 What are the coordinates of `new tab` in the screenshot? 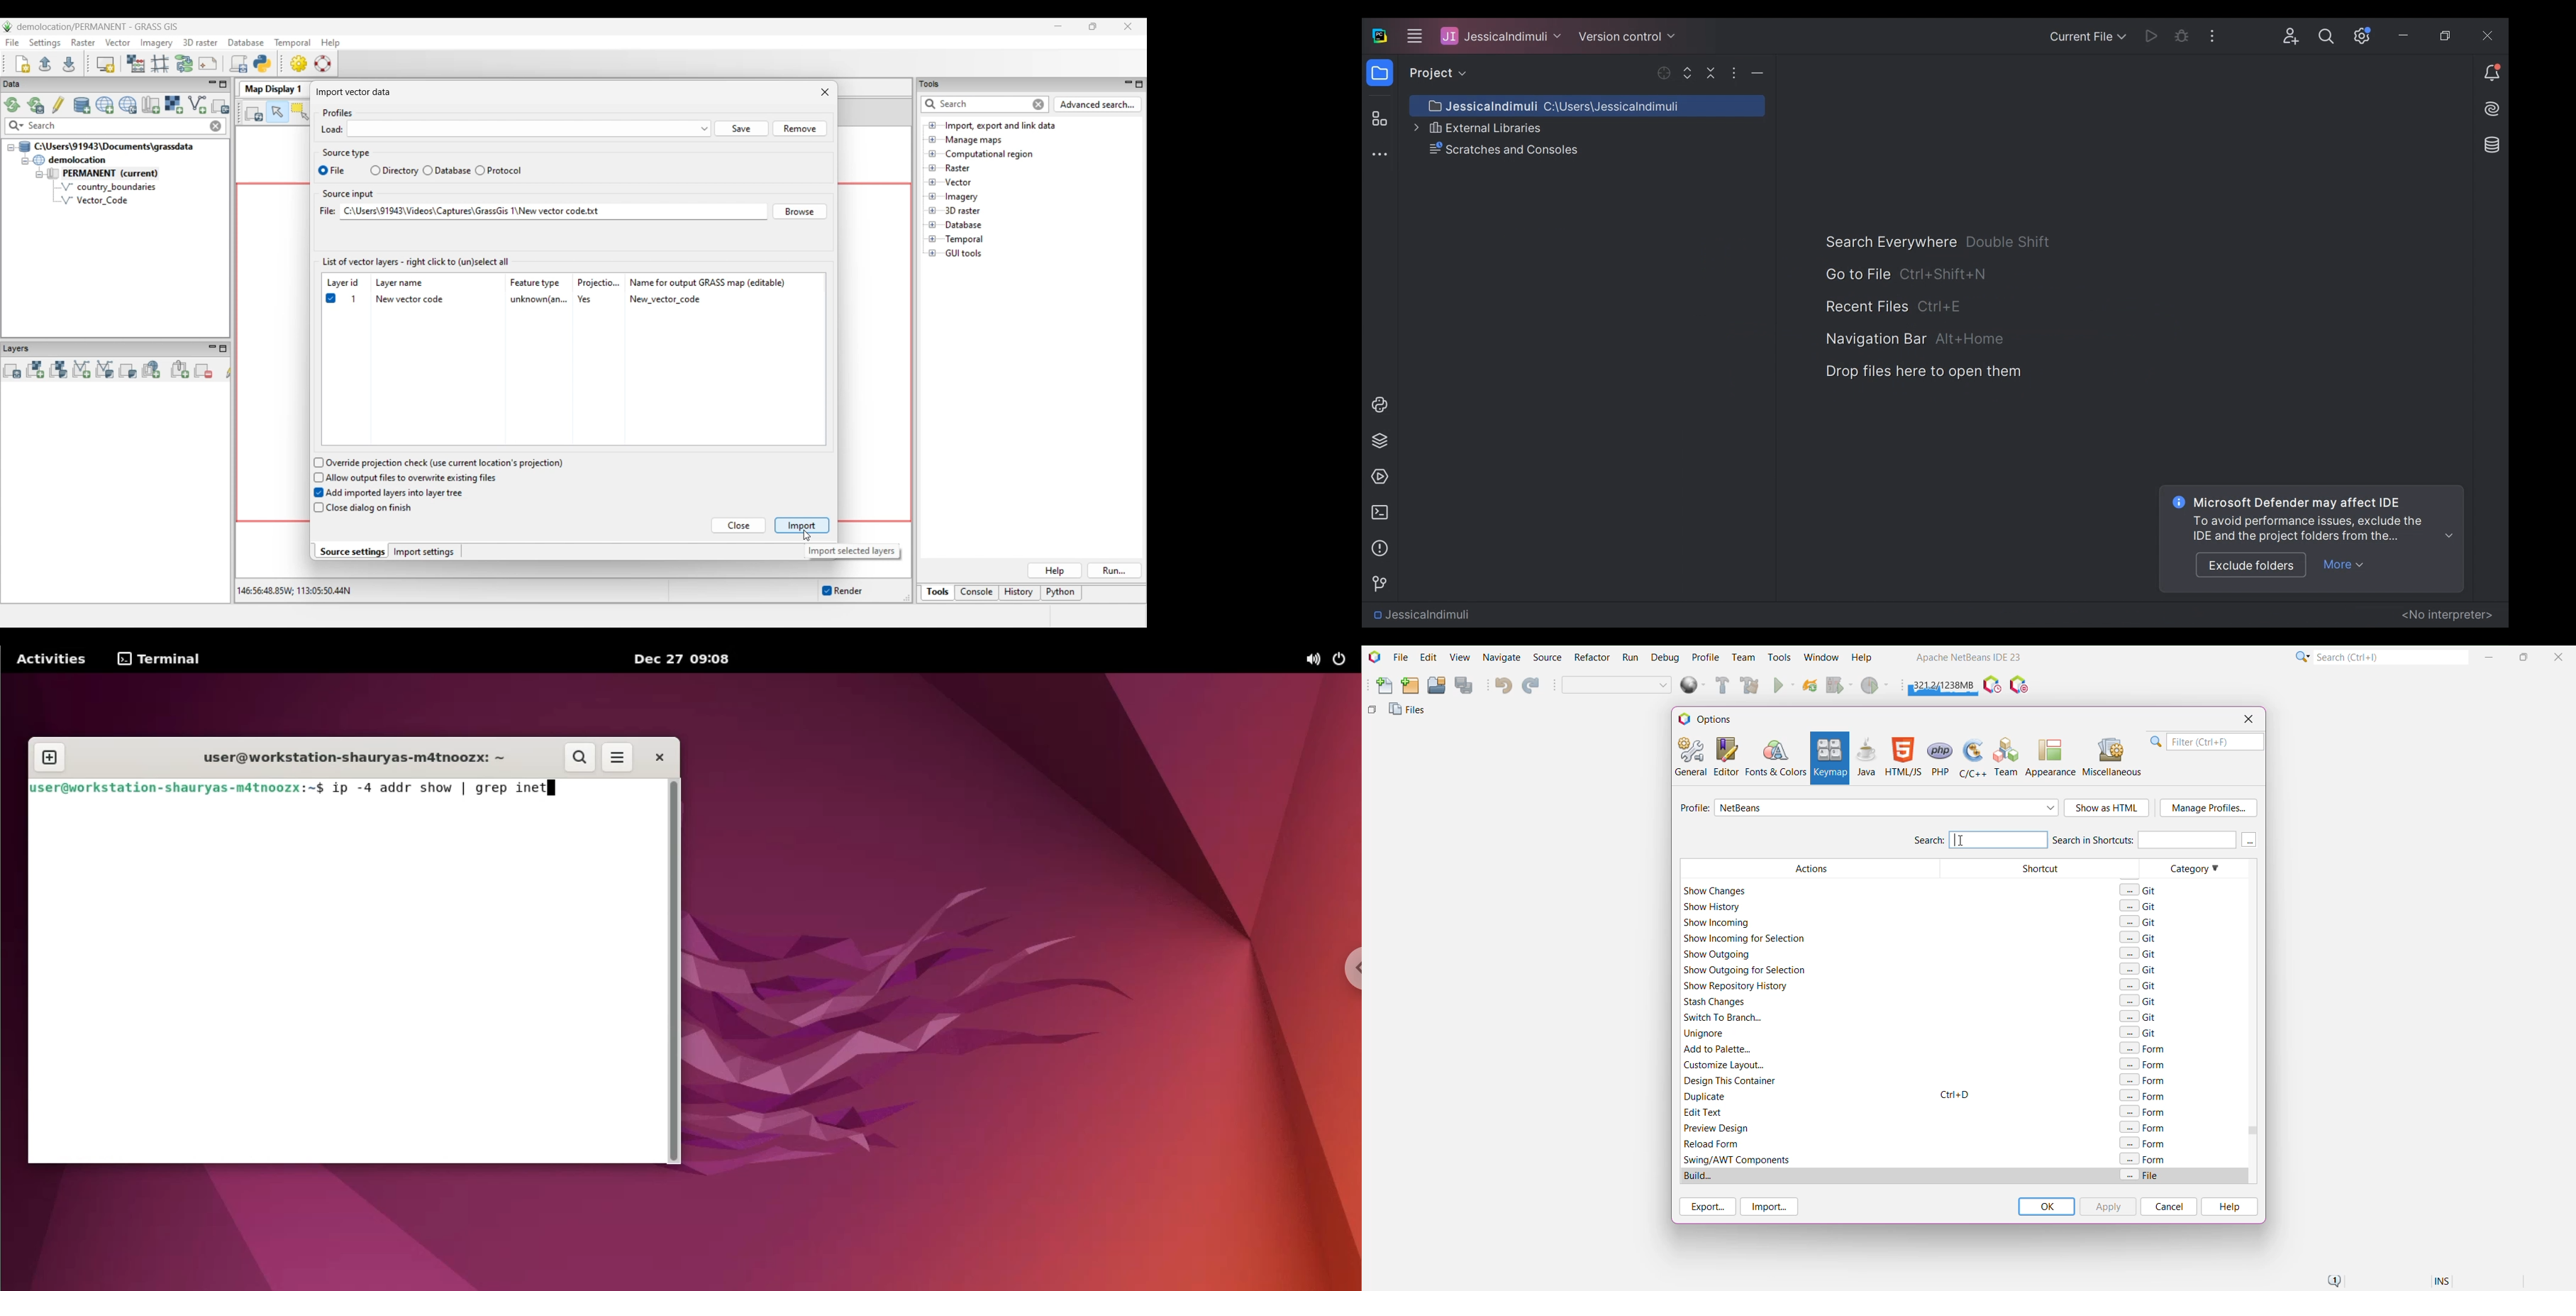 It's located at (45, 758).